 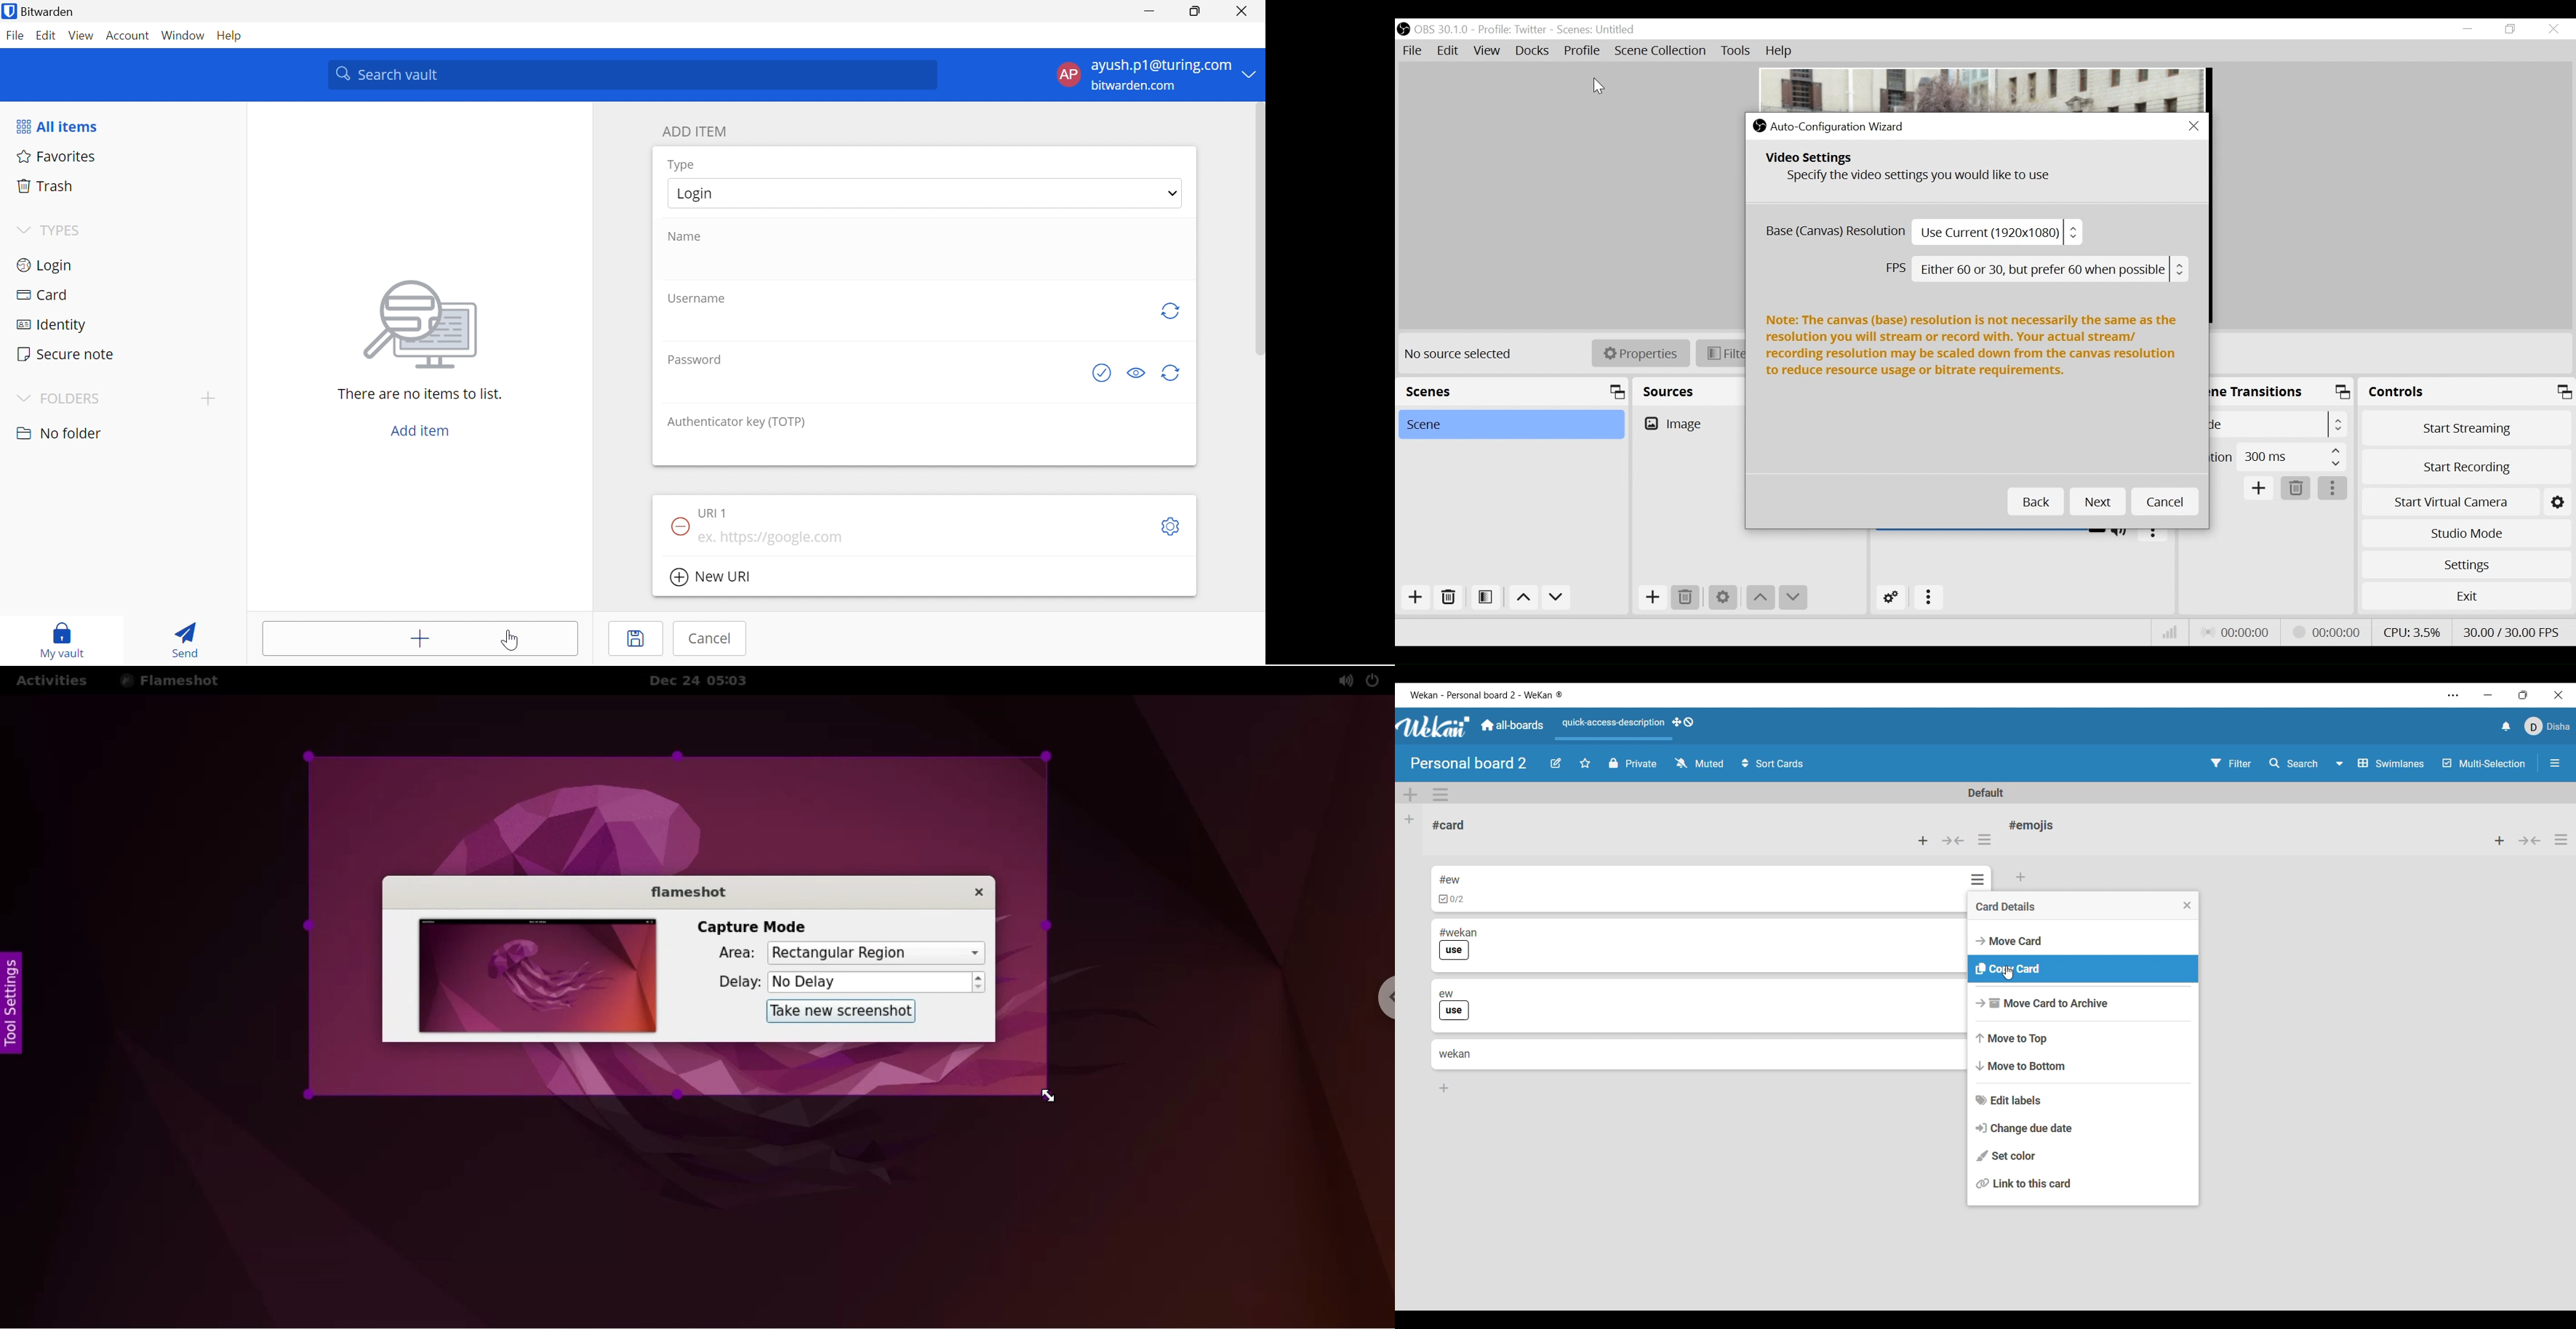 What do you see at coordinates (2382, 764) in the screenshot?
I see `Swimlane and other board view options` at bounding box center [2382, 764].